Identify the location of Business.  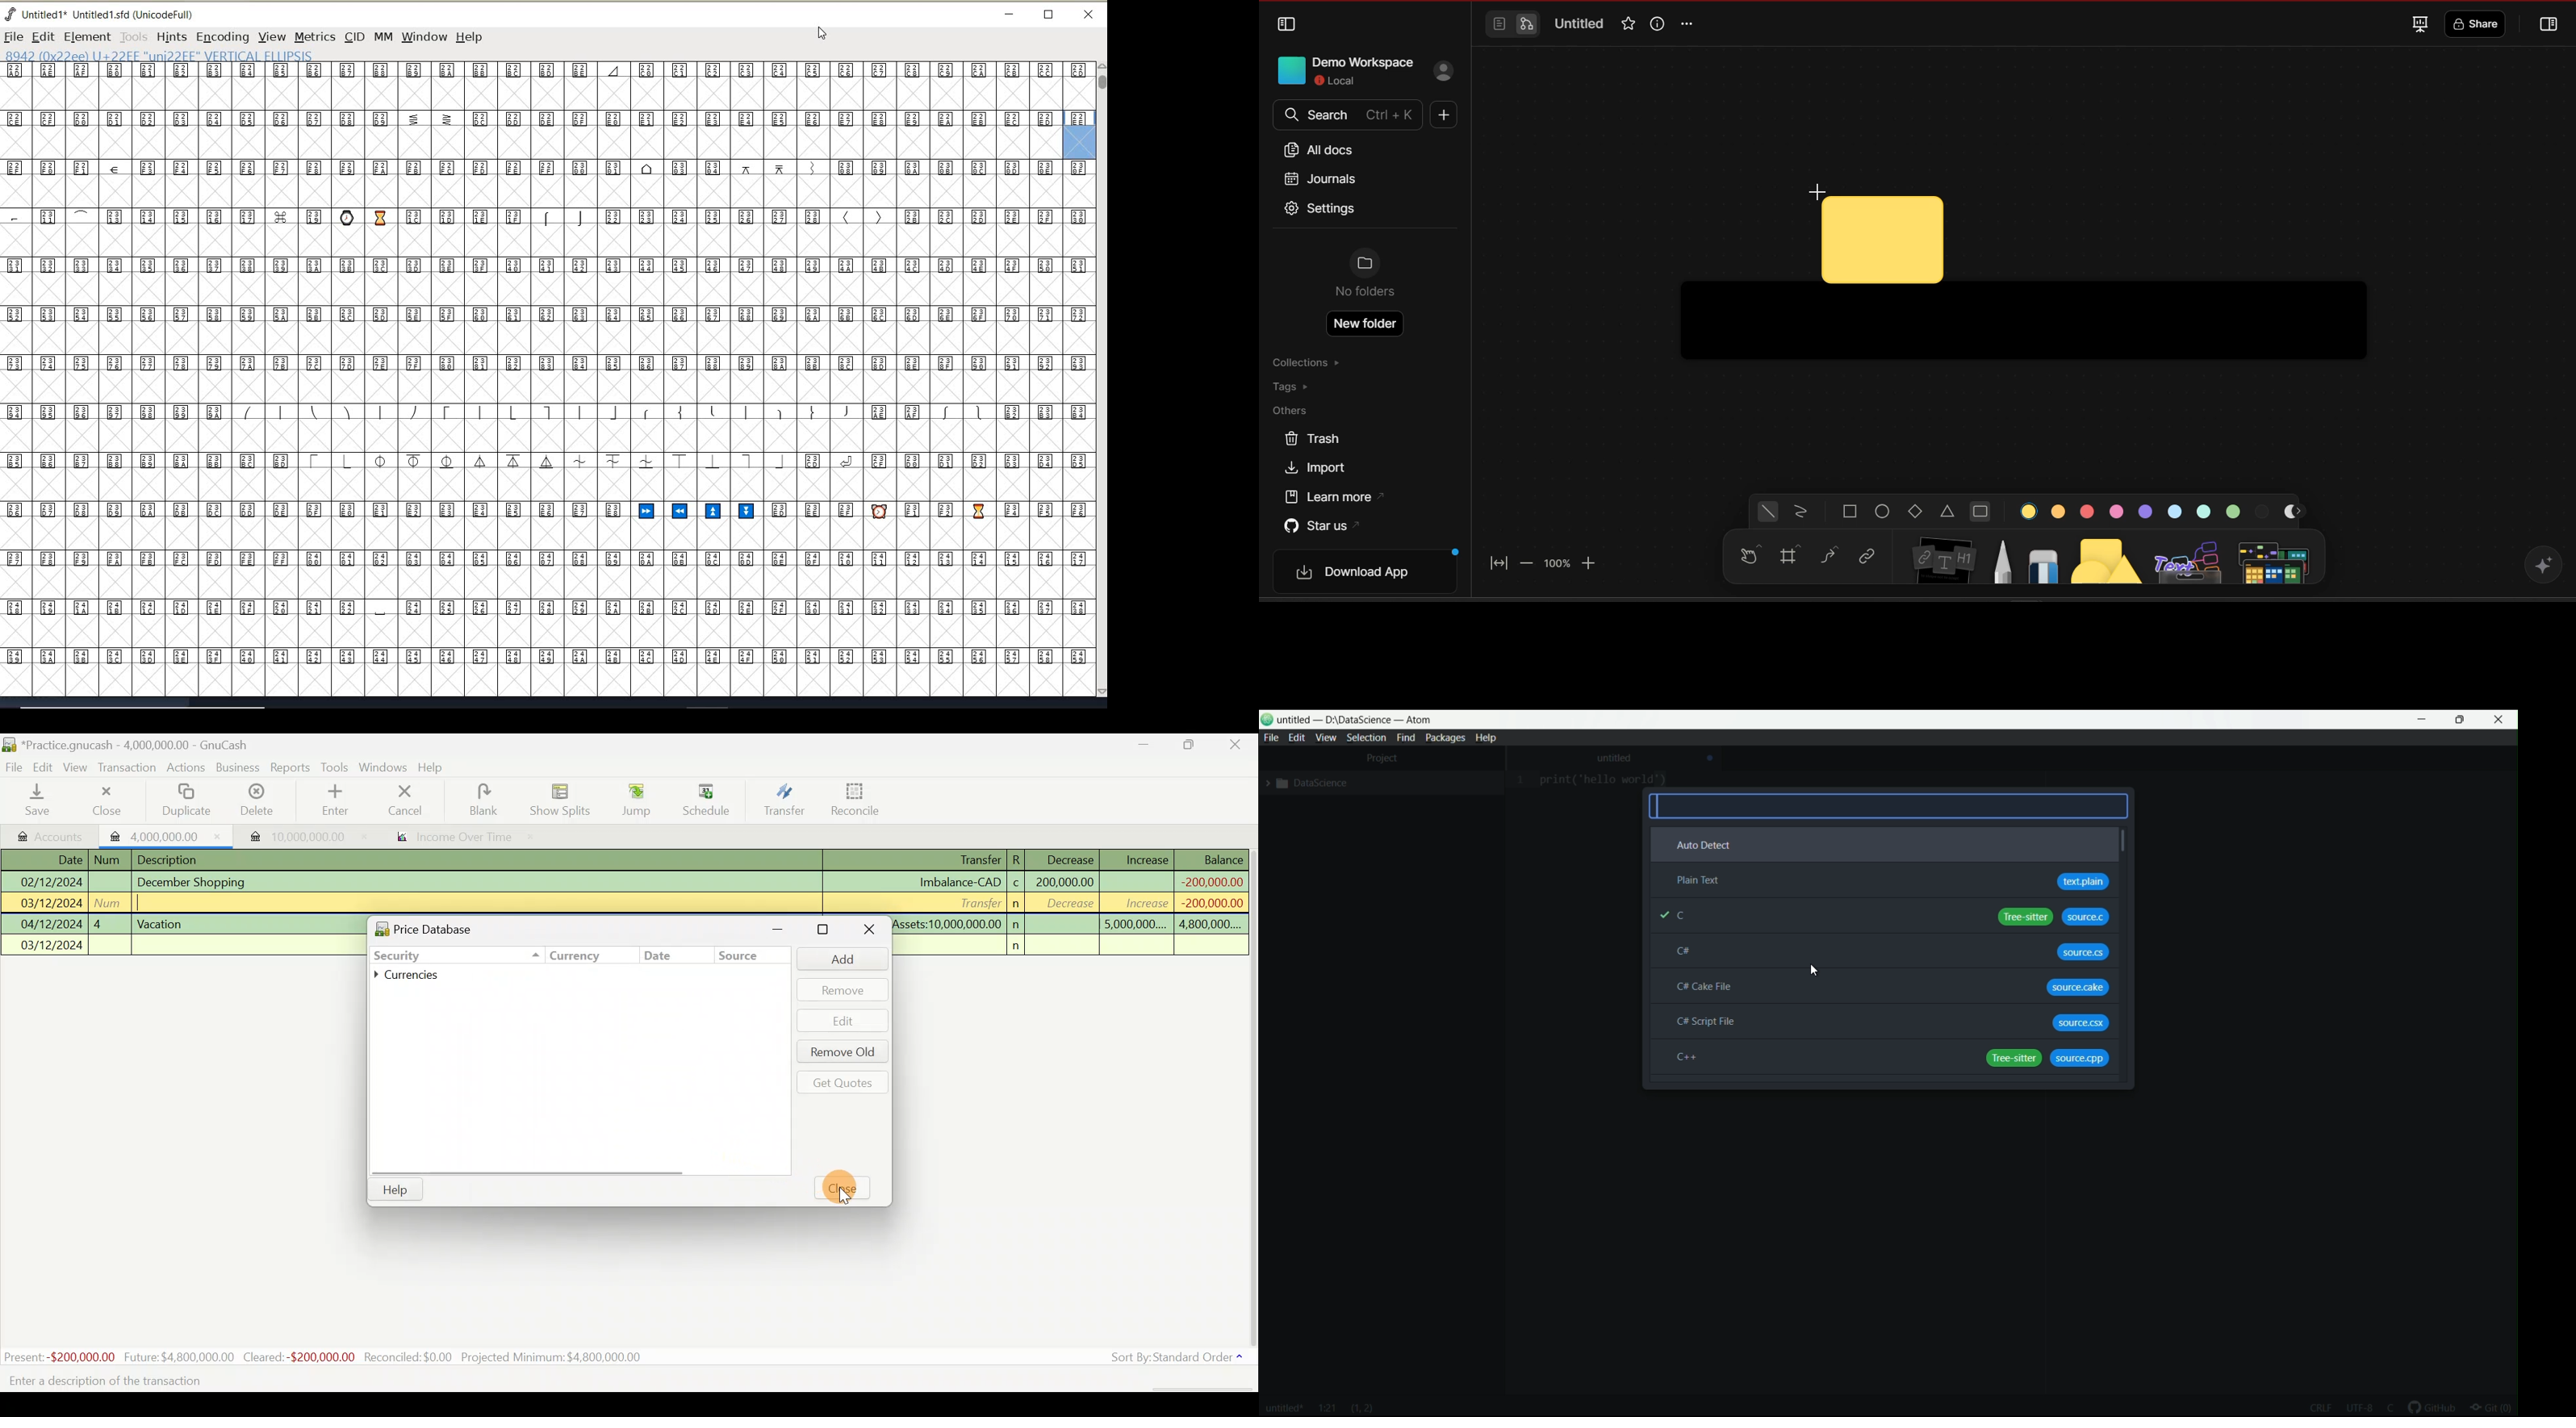
(239, 768).